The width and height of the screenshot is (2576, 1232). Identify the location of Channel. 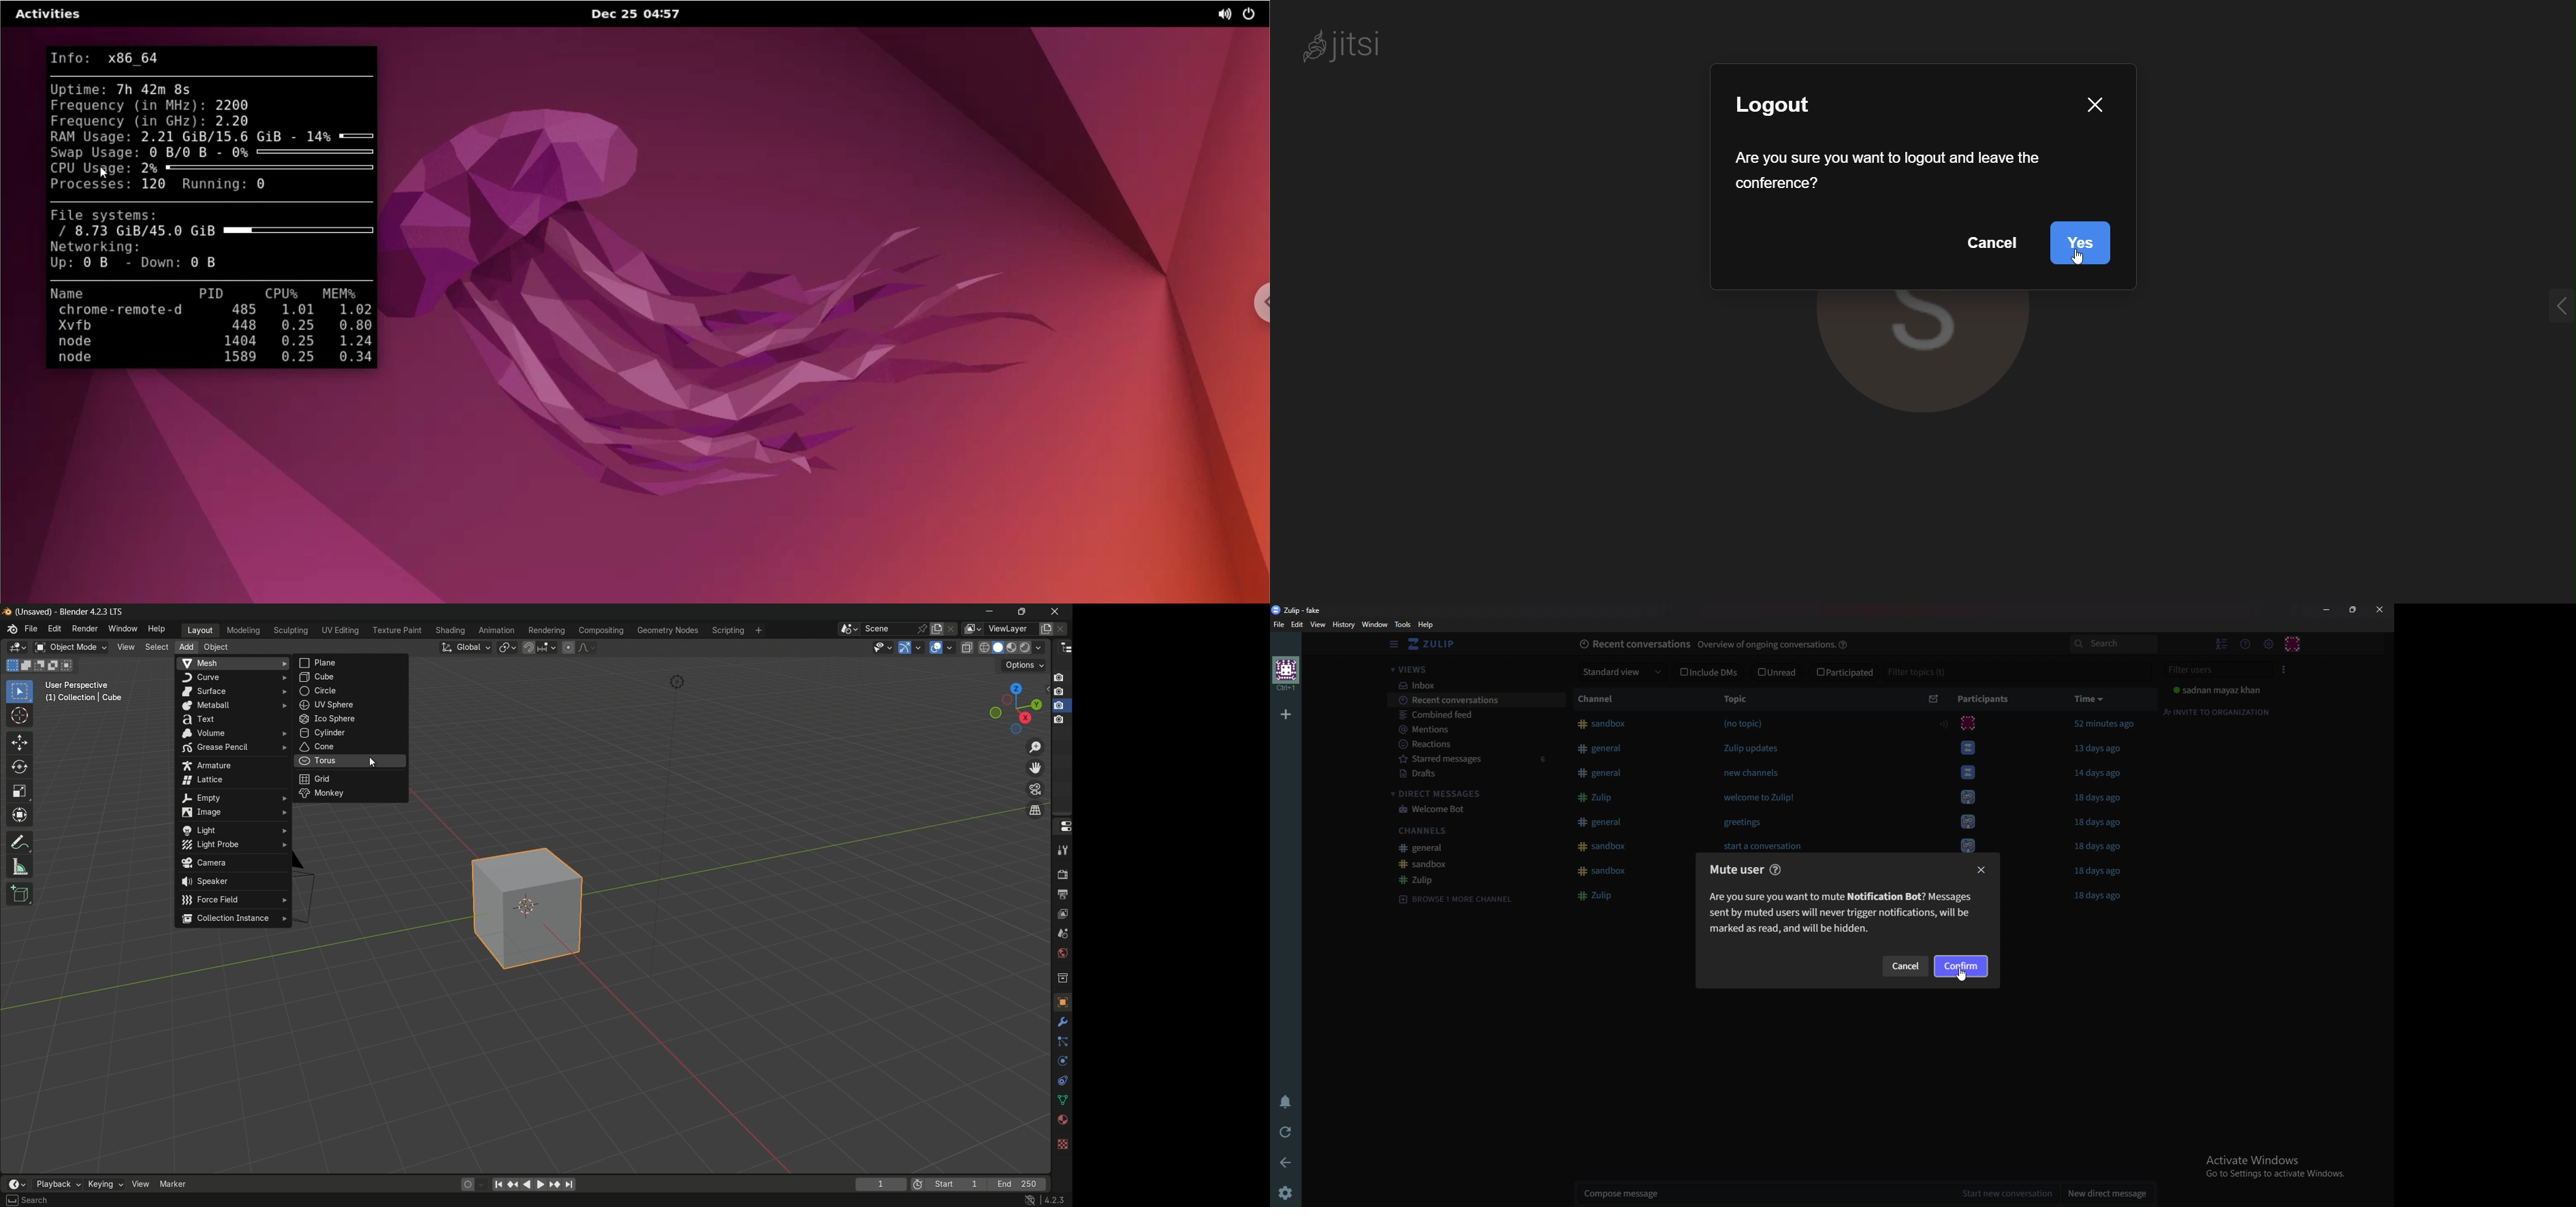
(1602, 698).